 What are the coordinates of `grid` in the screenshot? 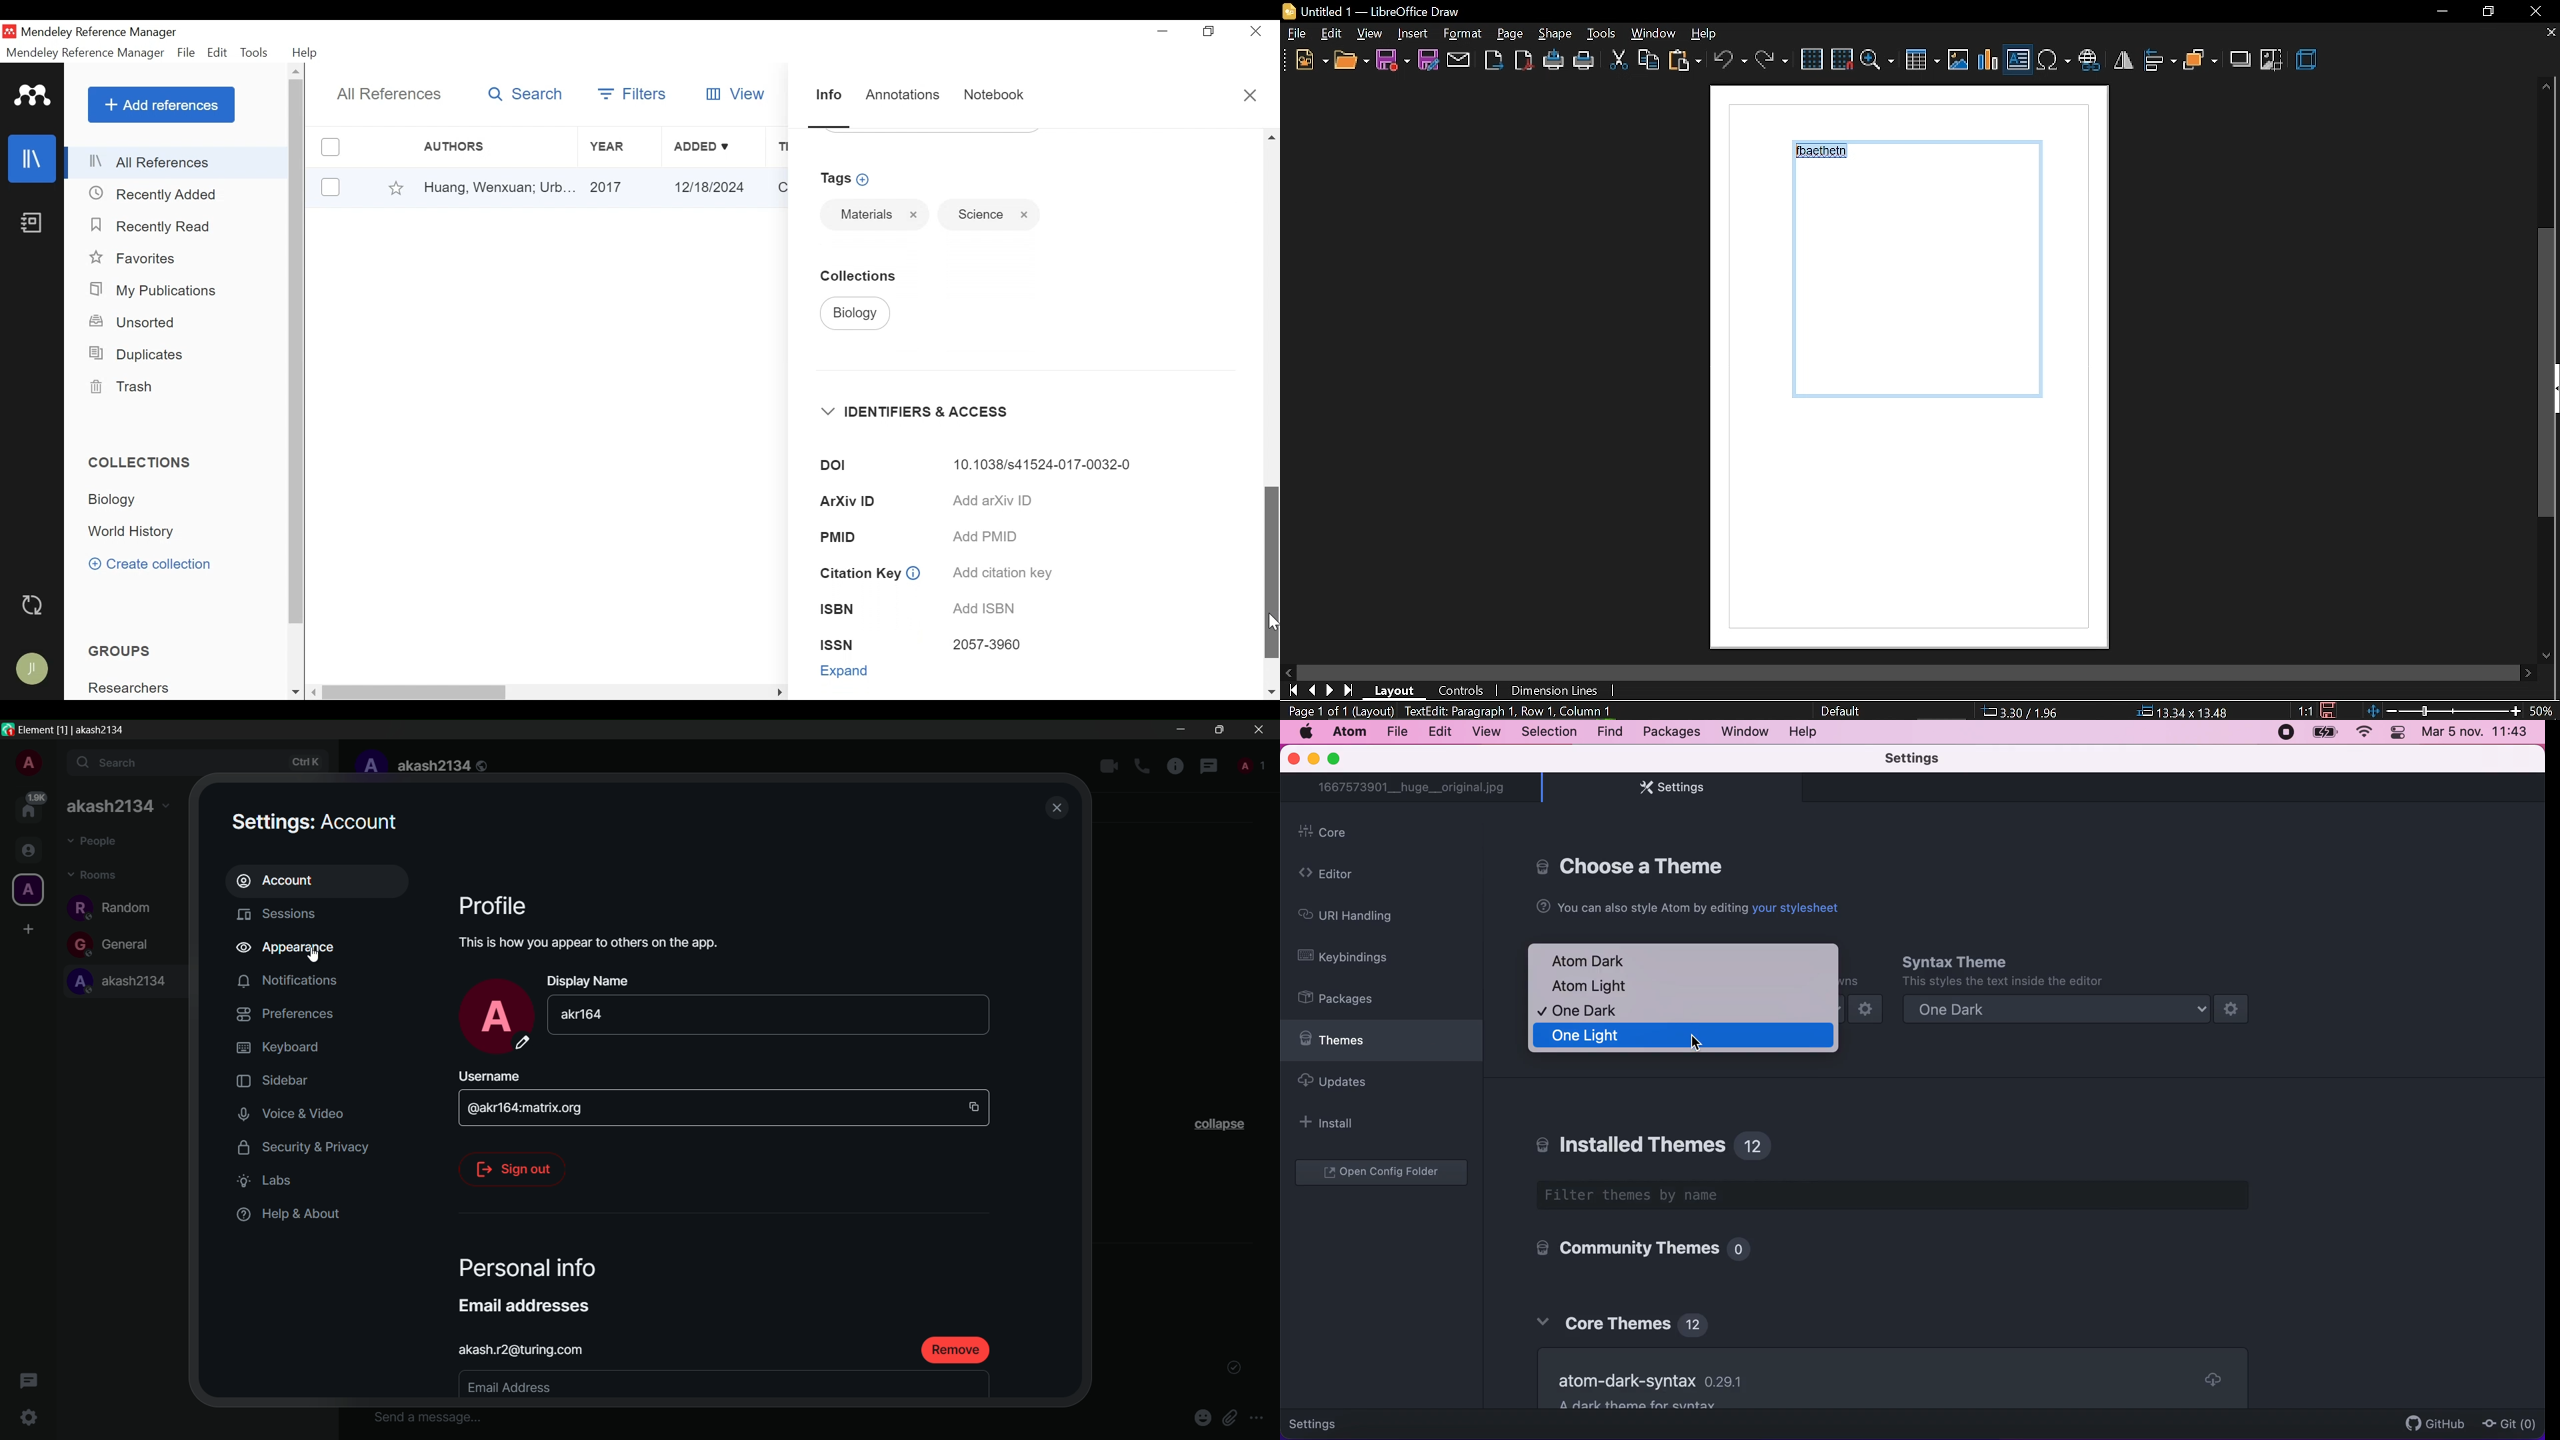 It's located at (1811, 60).